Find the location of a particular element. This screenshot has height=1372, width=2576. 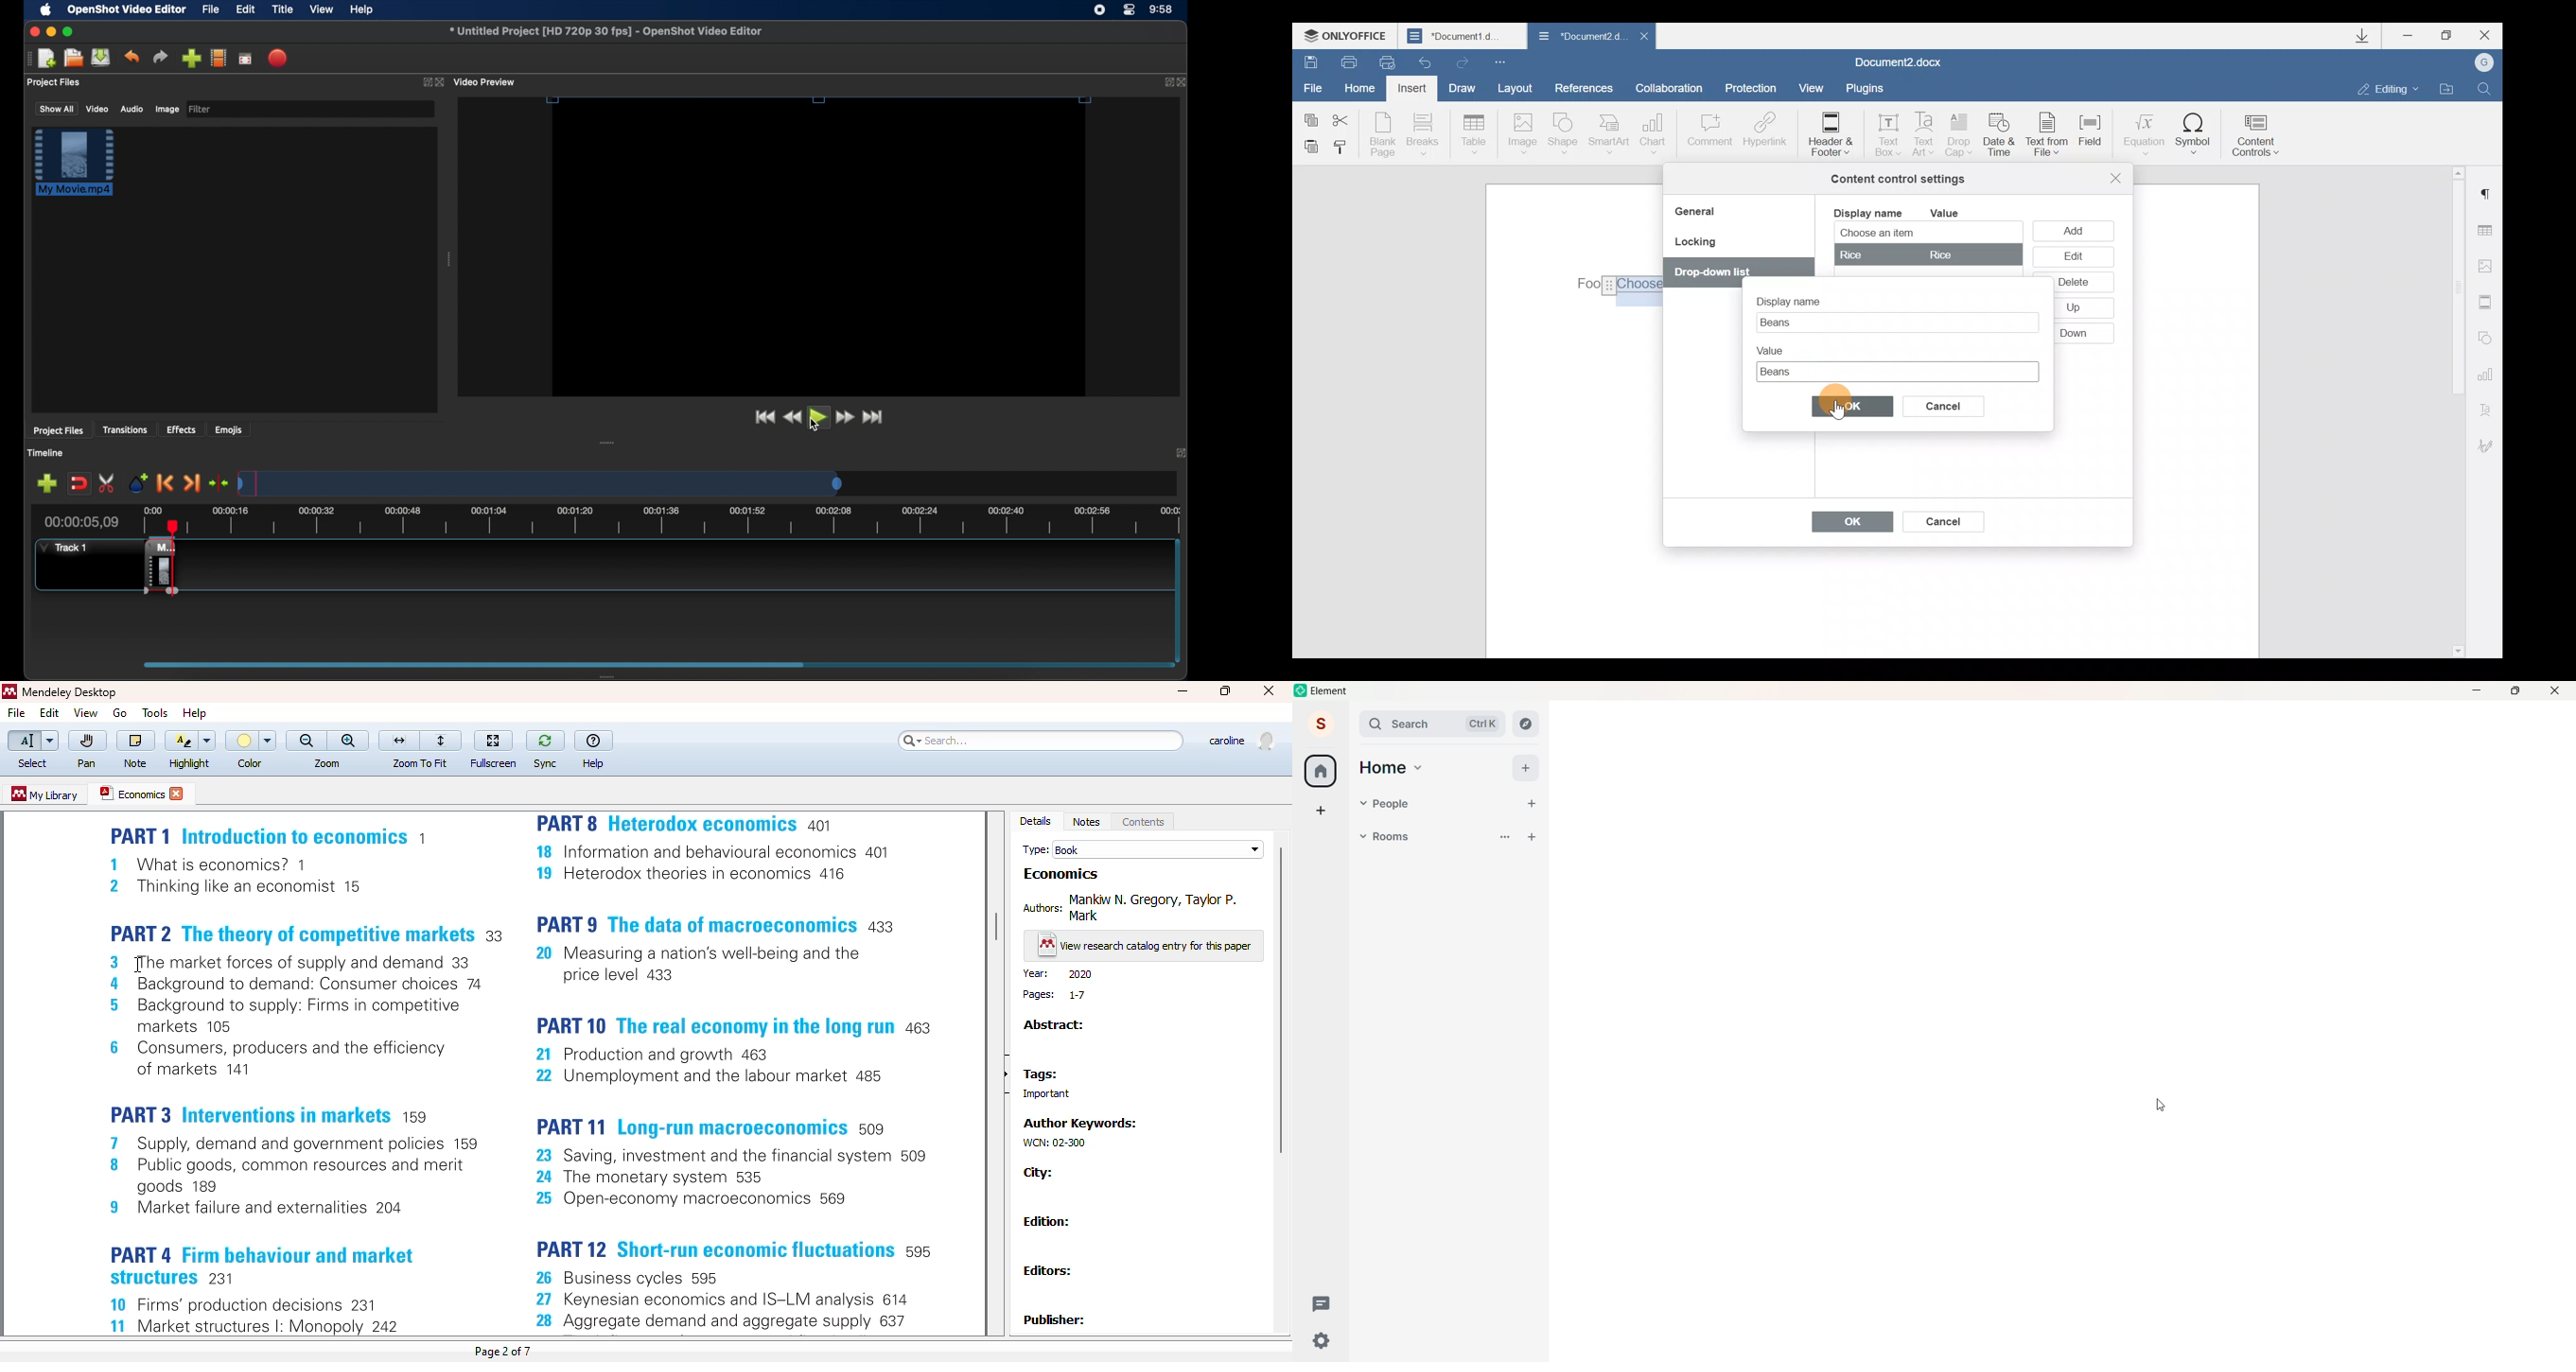

Scroll bar is located at coordinates (2454, 410).